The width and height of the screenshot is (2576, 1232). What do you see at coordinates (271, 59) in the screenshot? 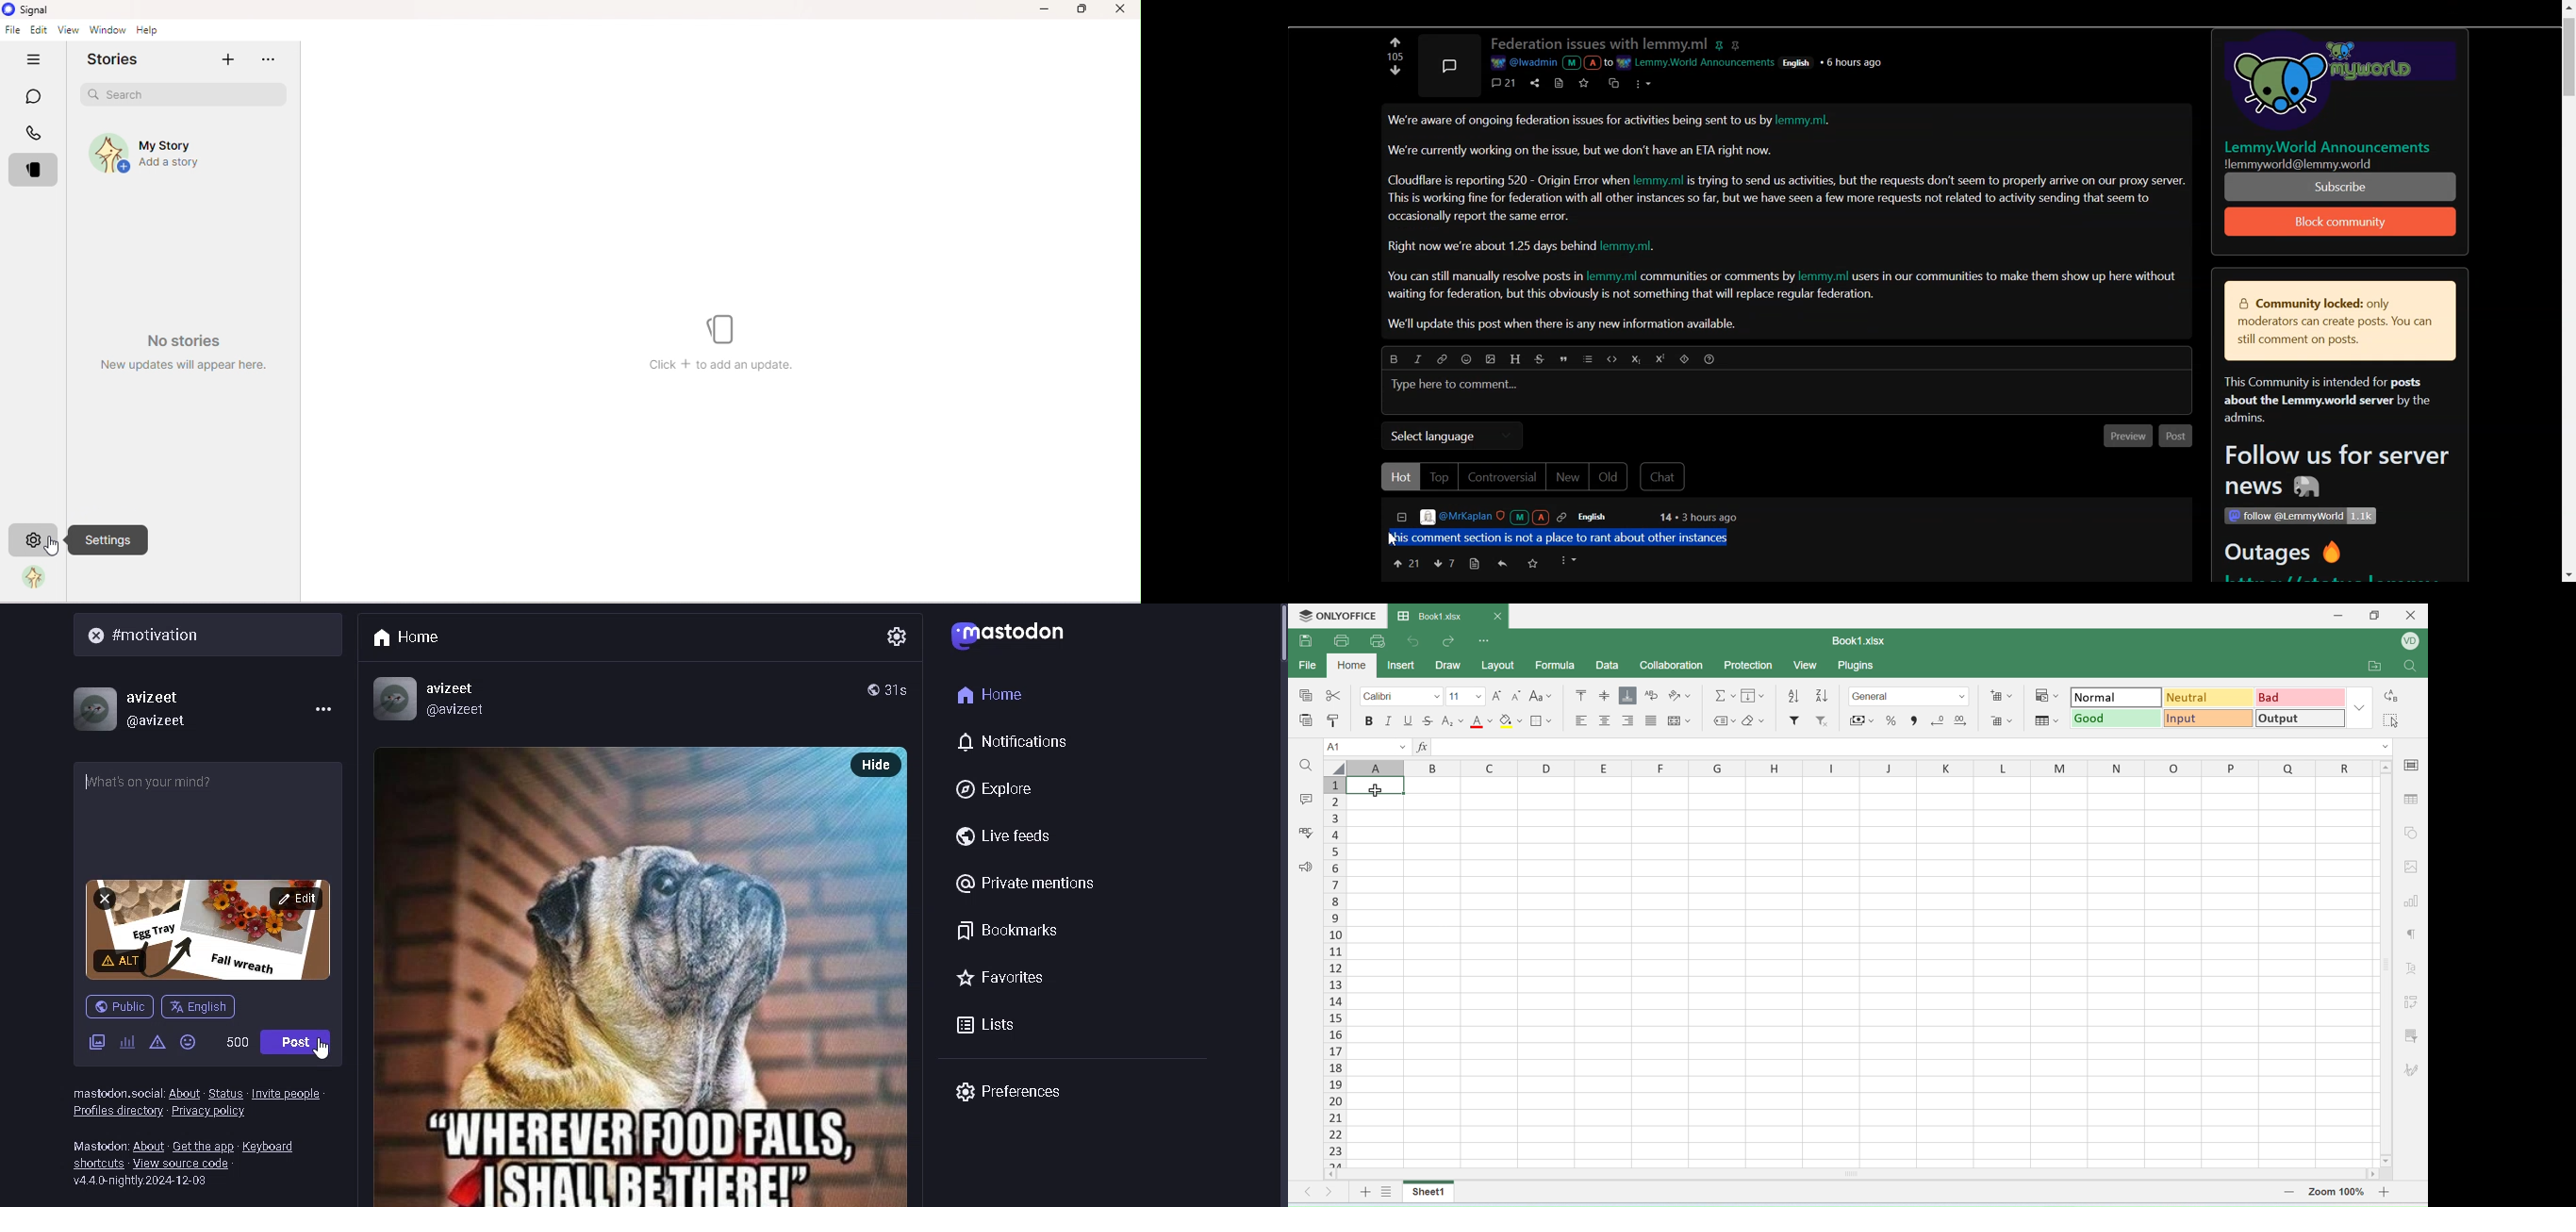
I see `more options` at bounding box center [271, 59].